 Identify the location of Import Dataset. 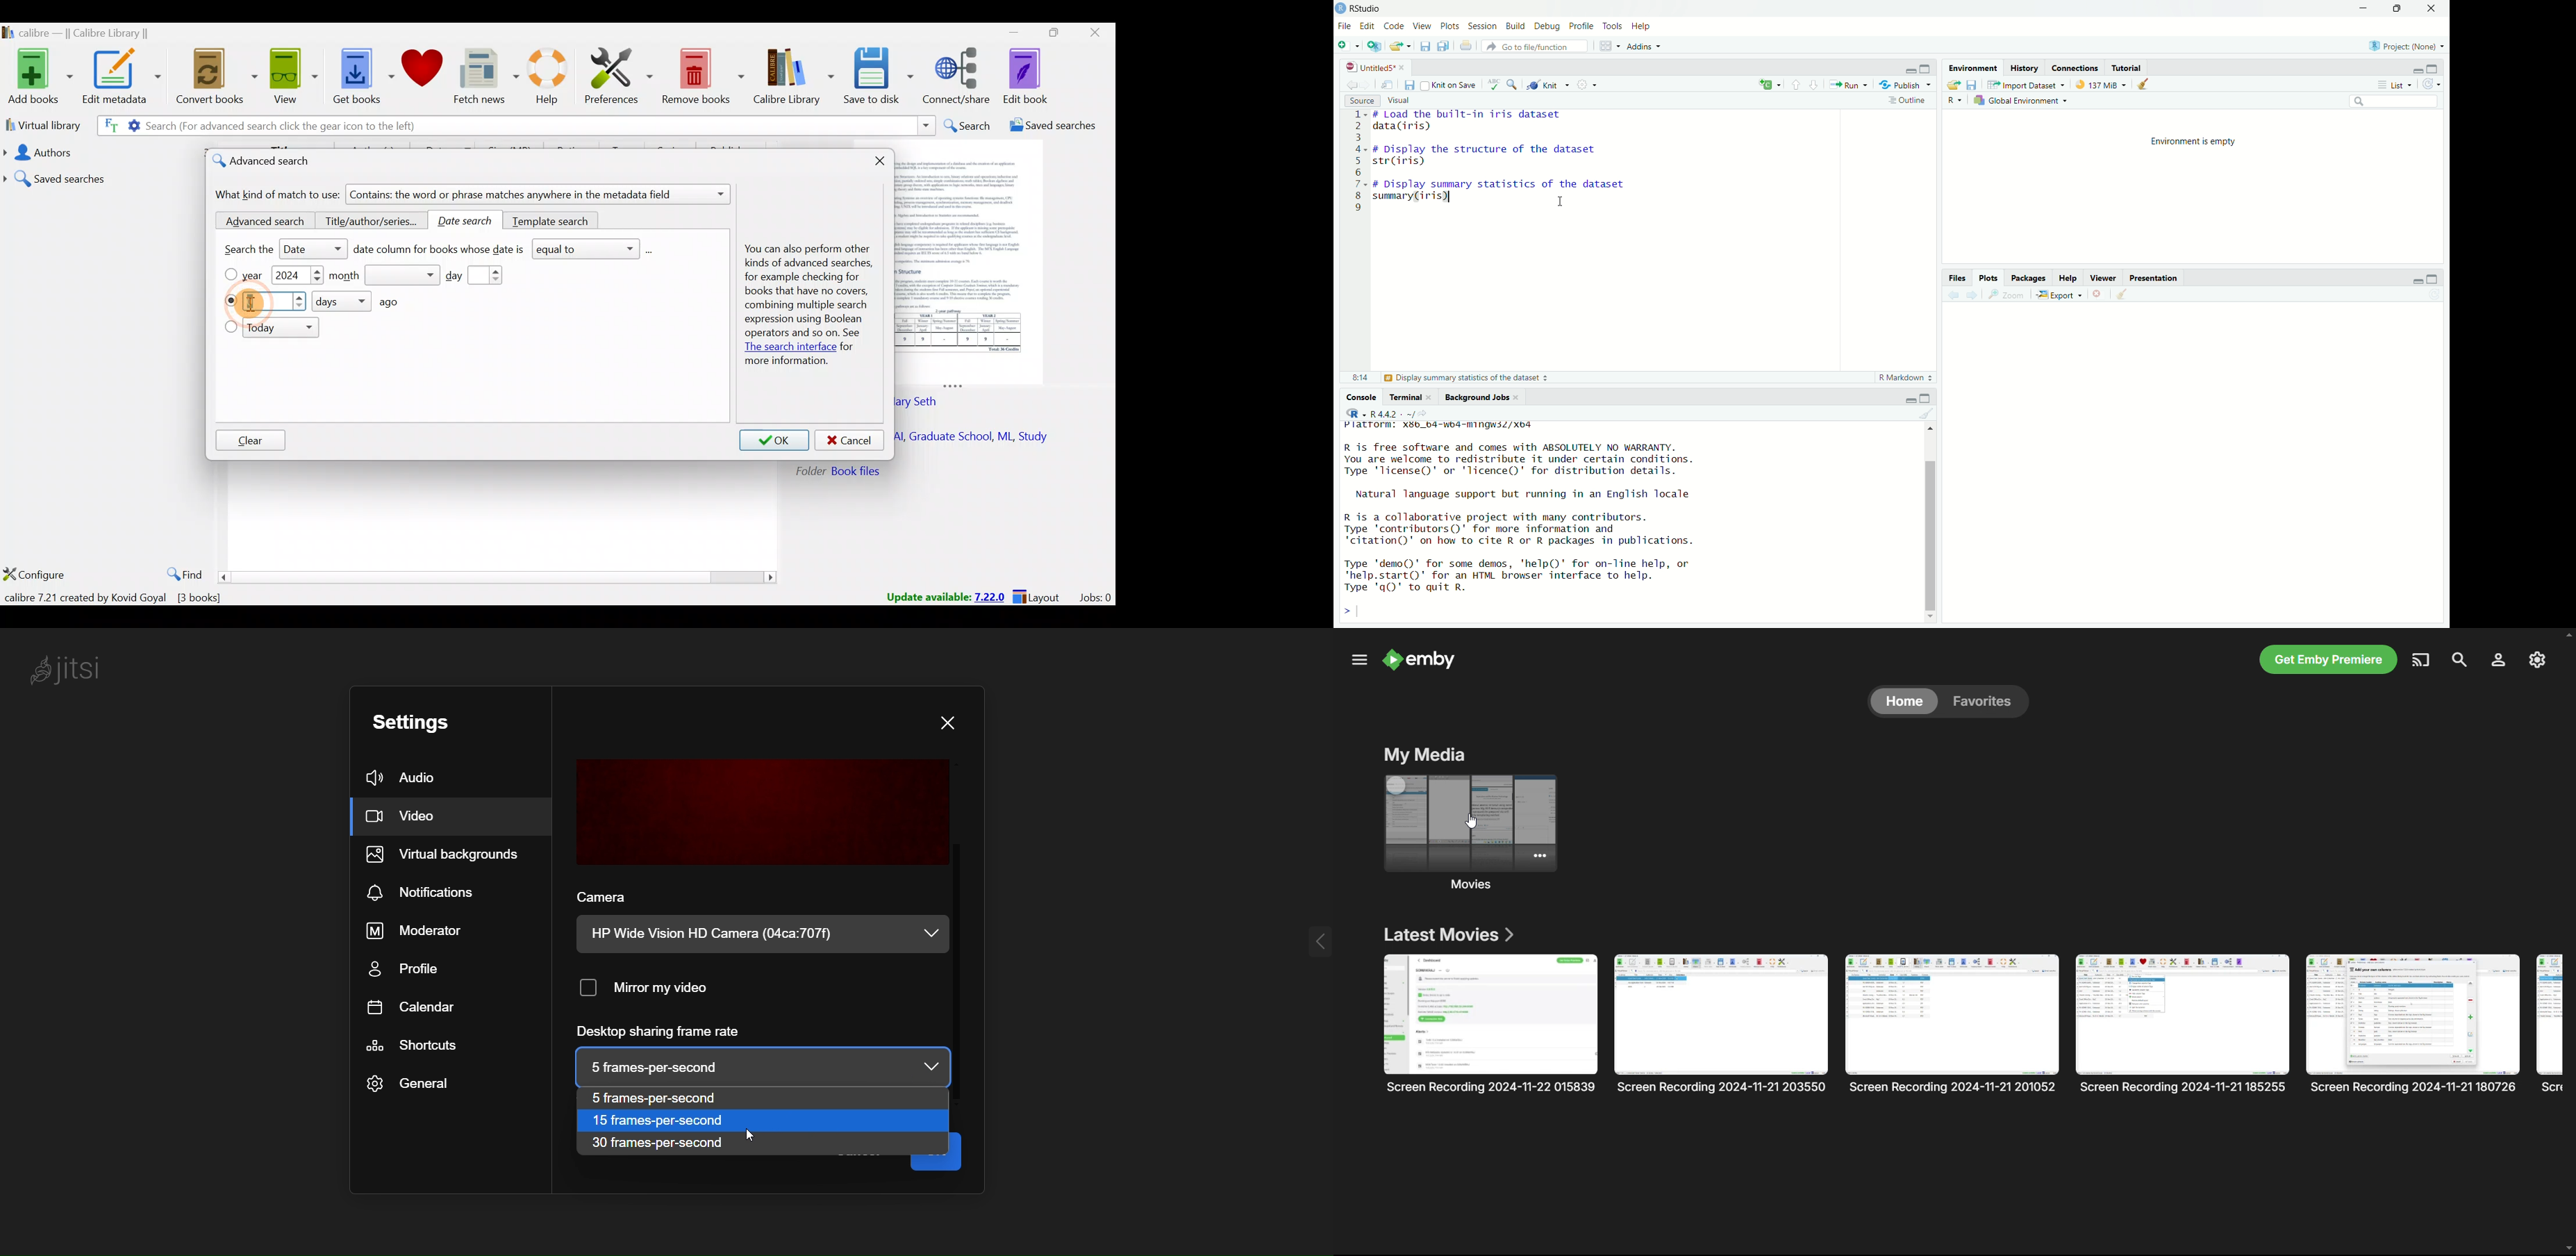
(2026, 84).